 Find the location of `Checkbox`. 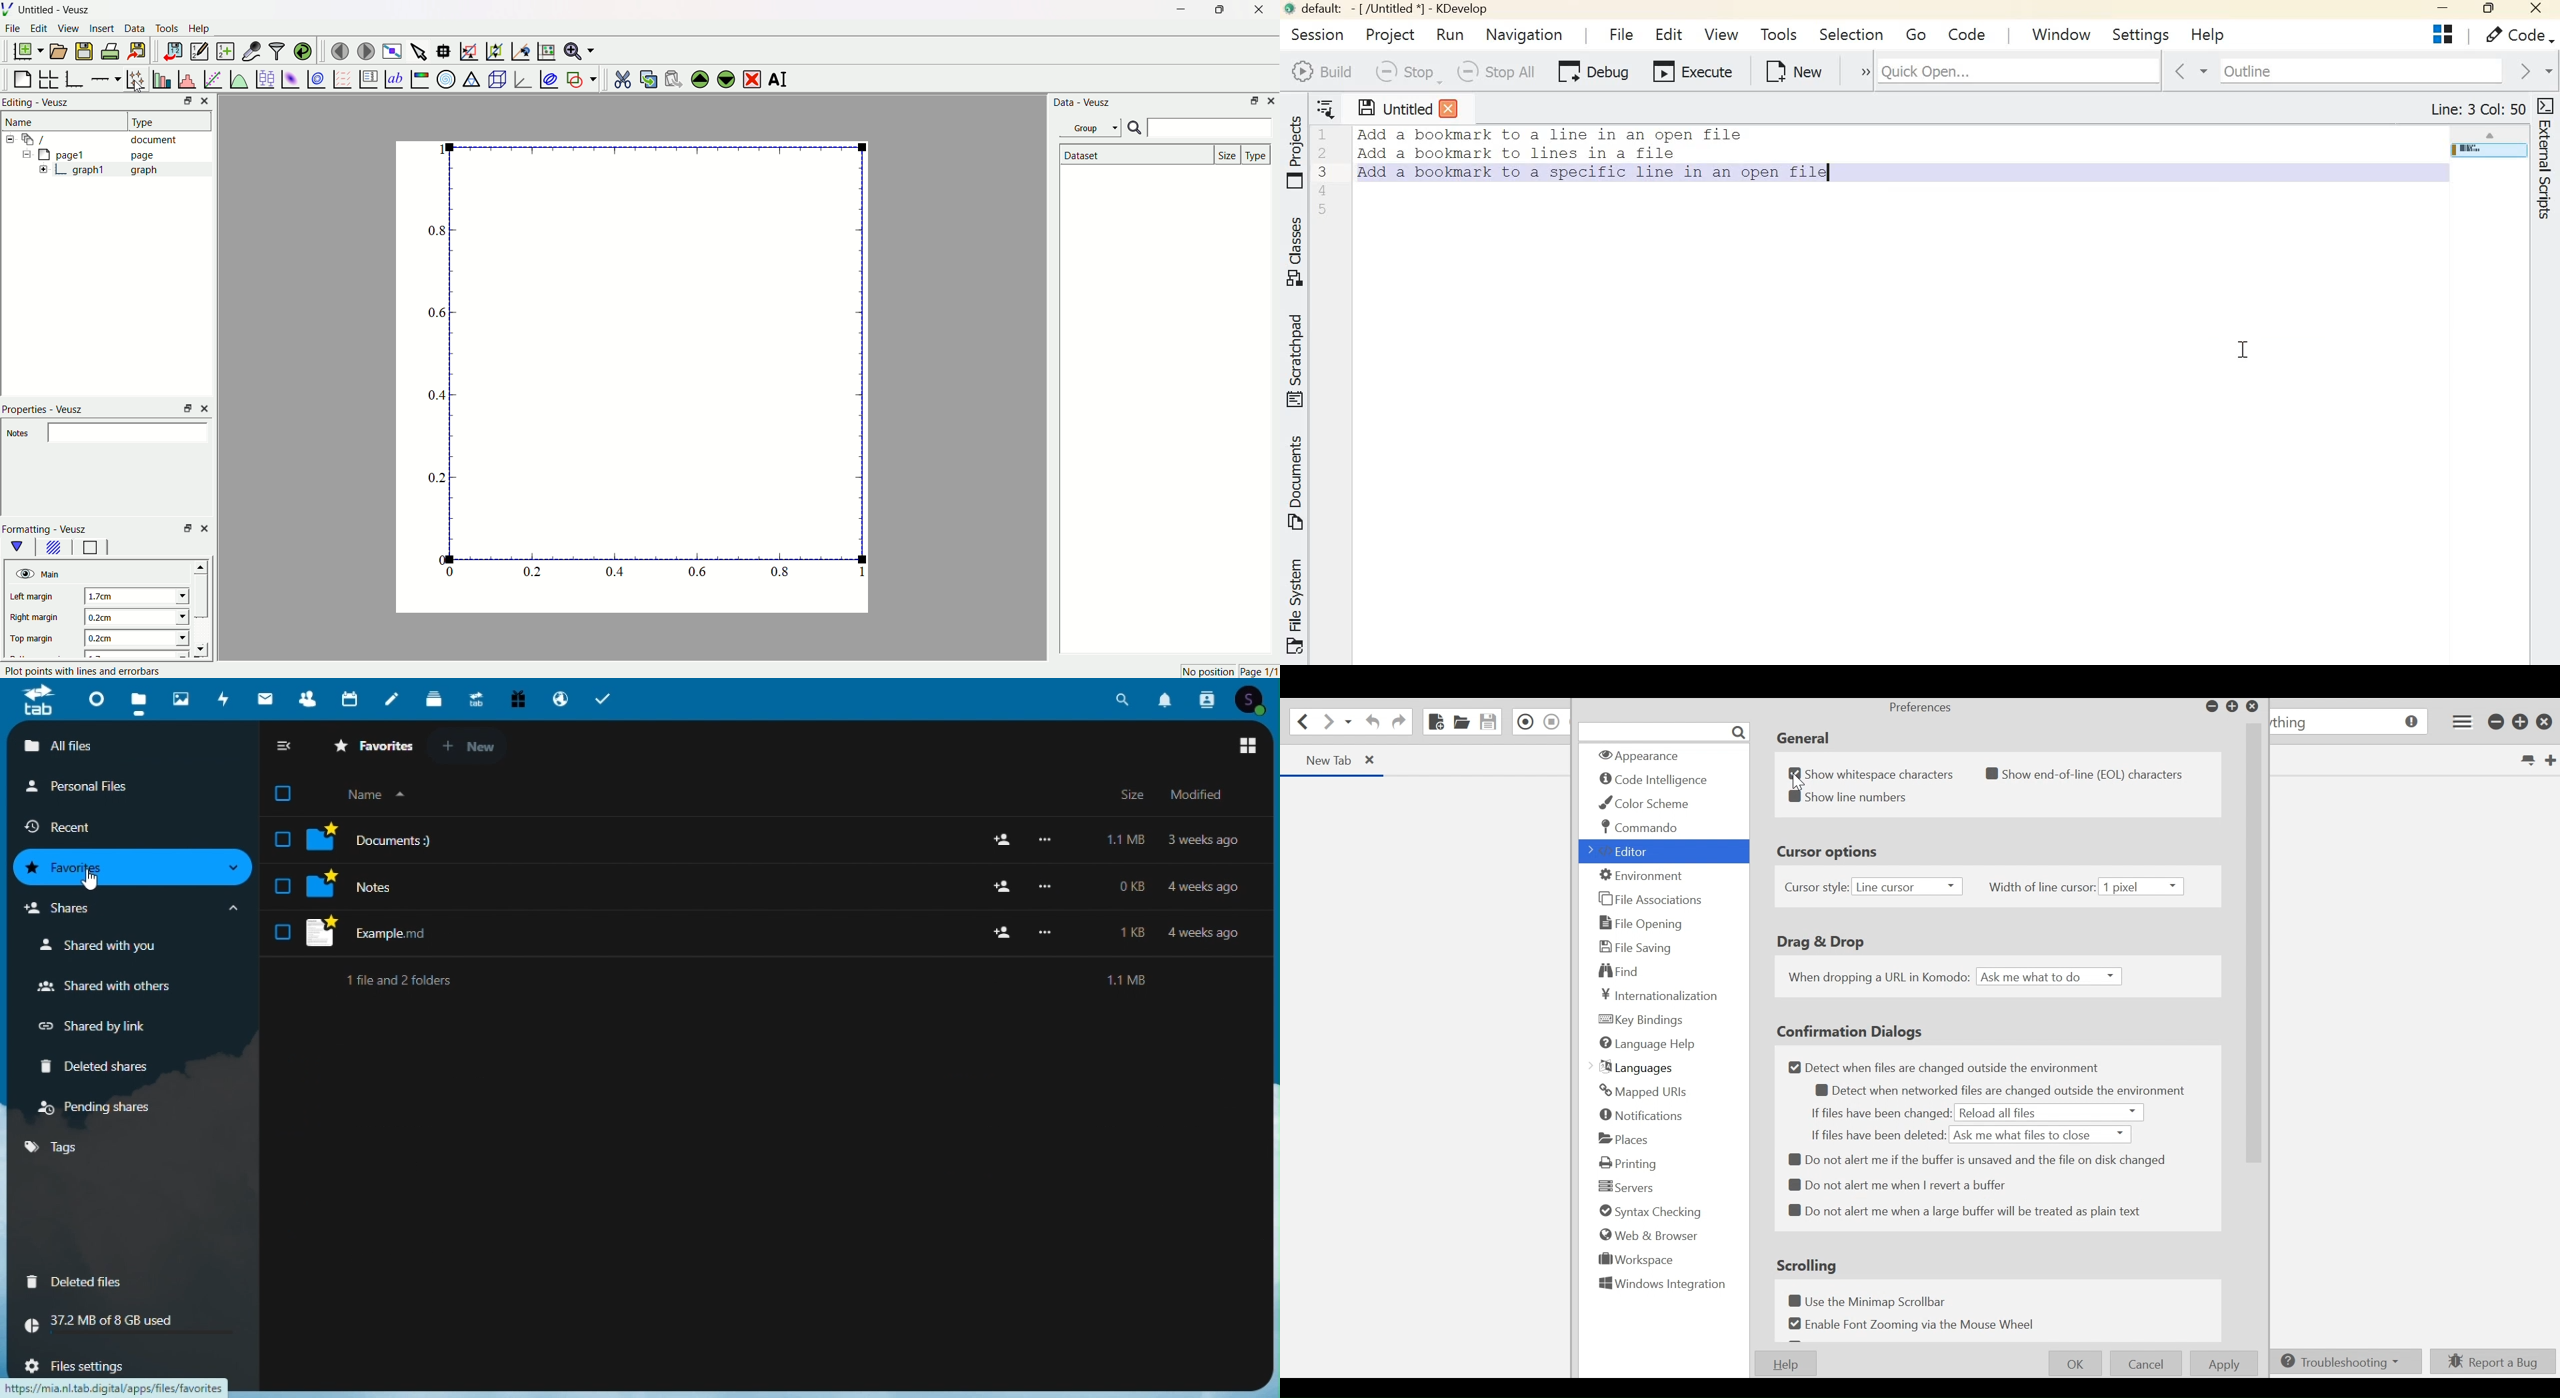

Checkbox is located at coordinates (283, 794).